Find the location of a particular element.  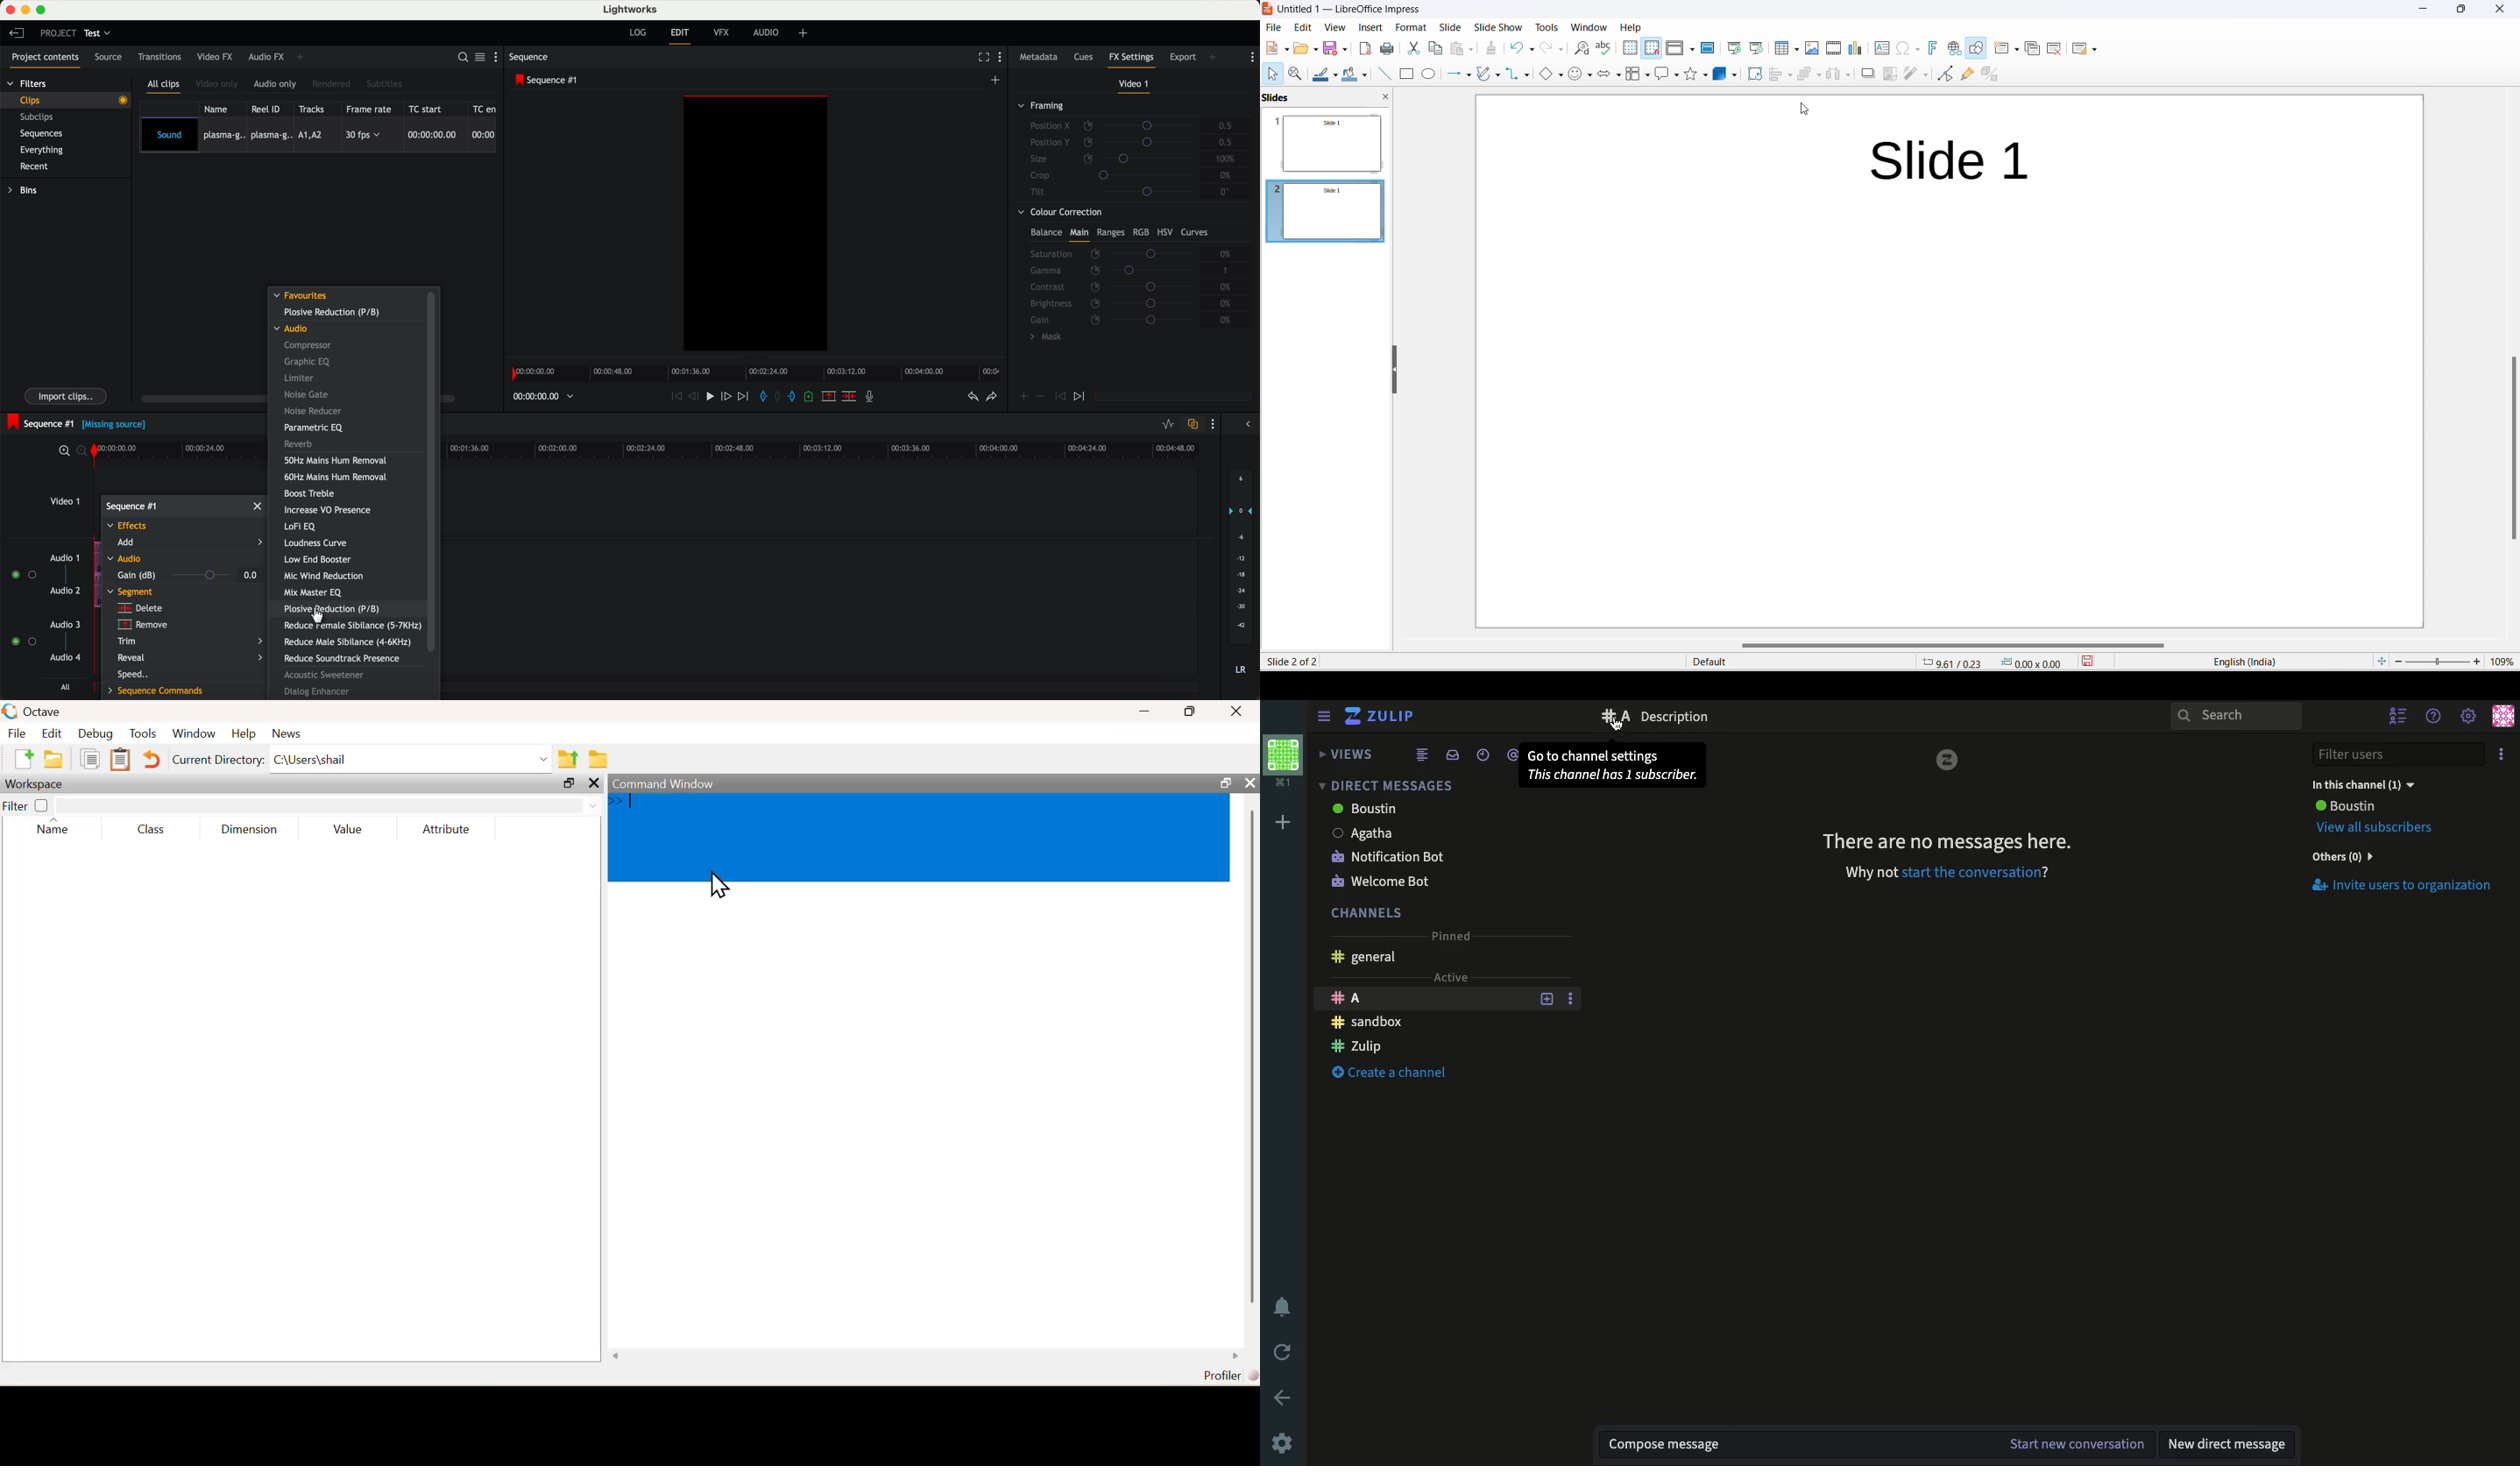

timer is located at coordinates (542, 397).